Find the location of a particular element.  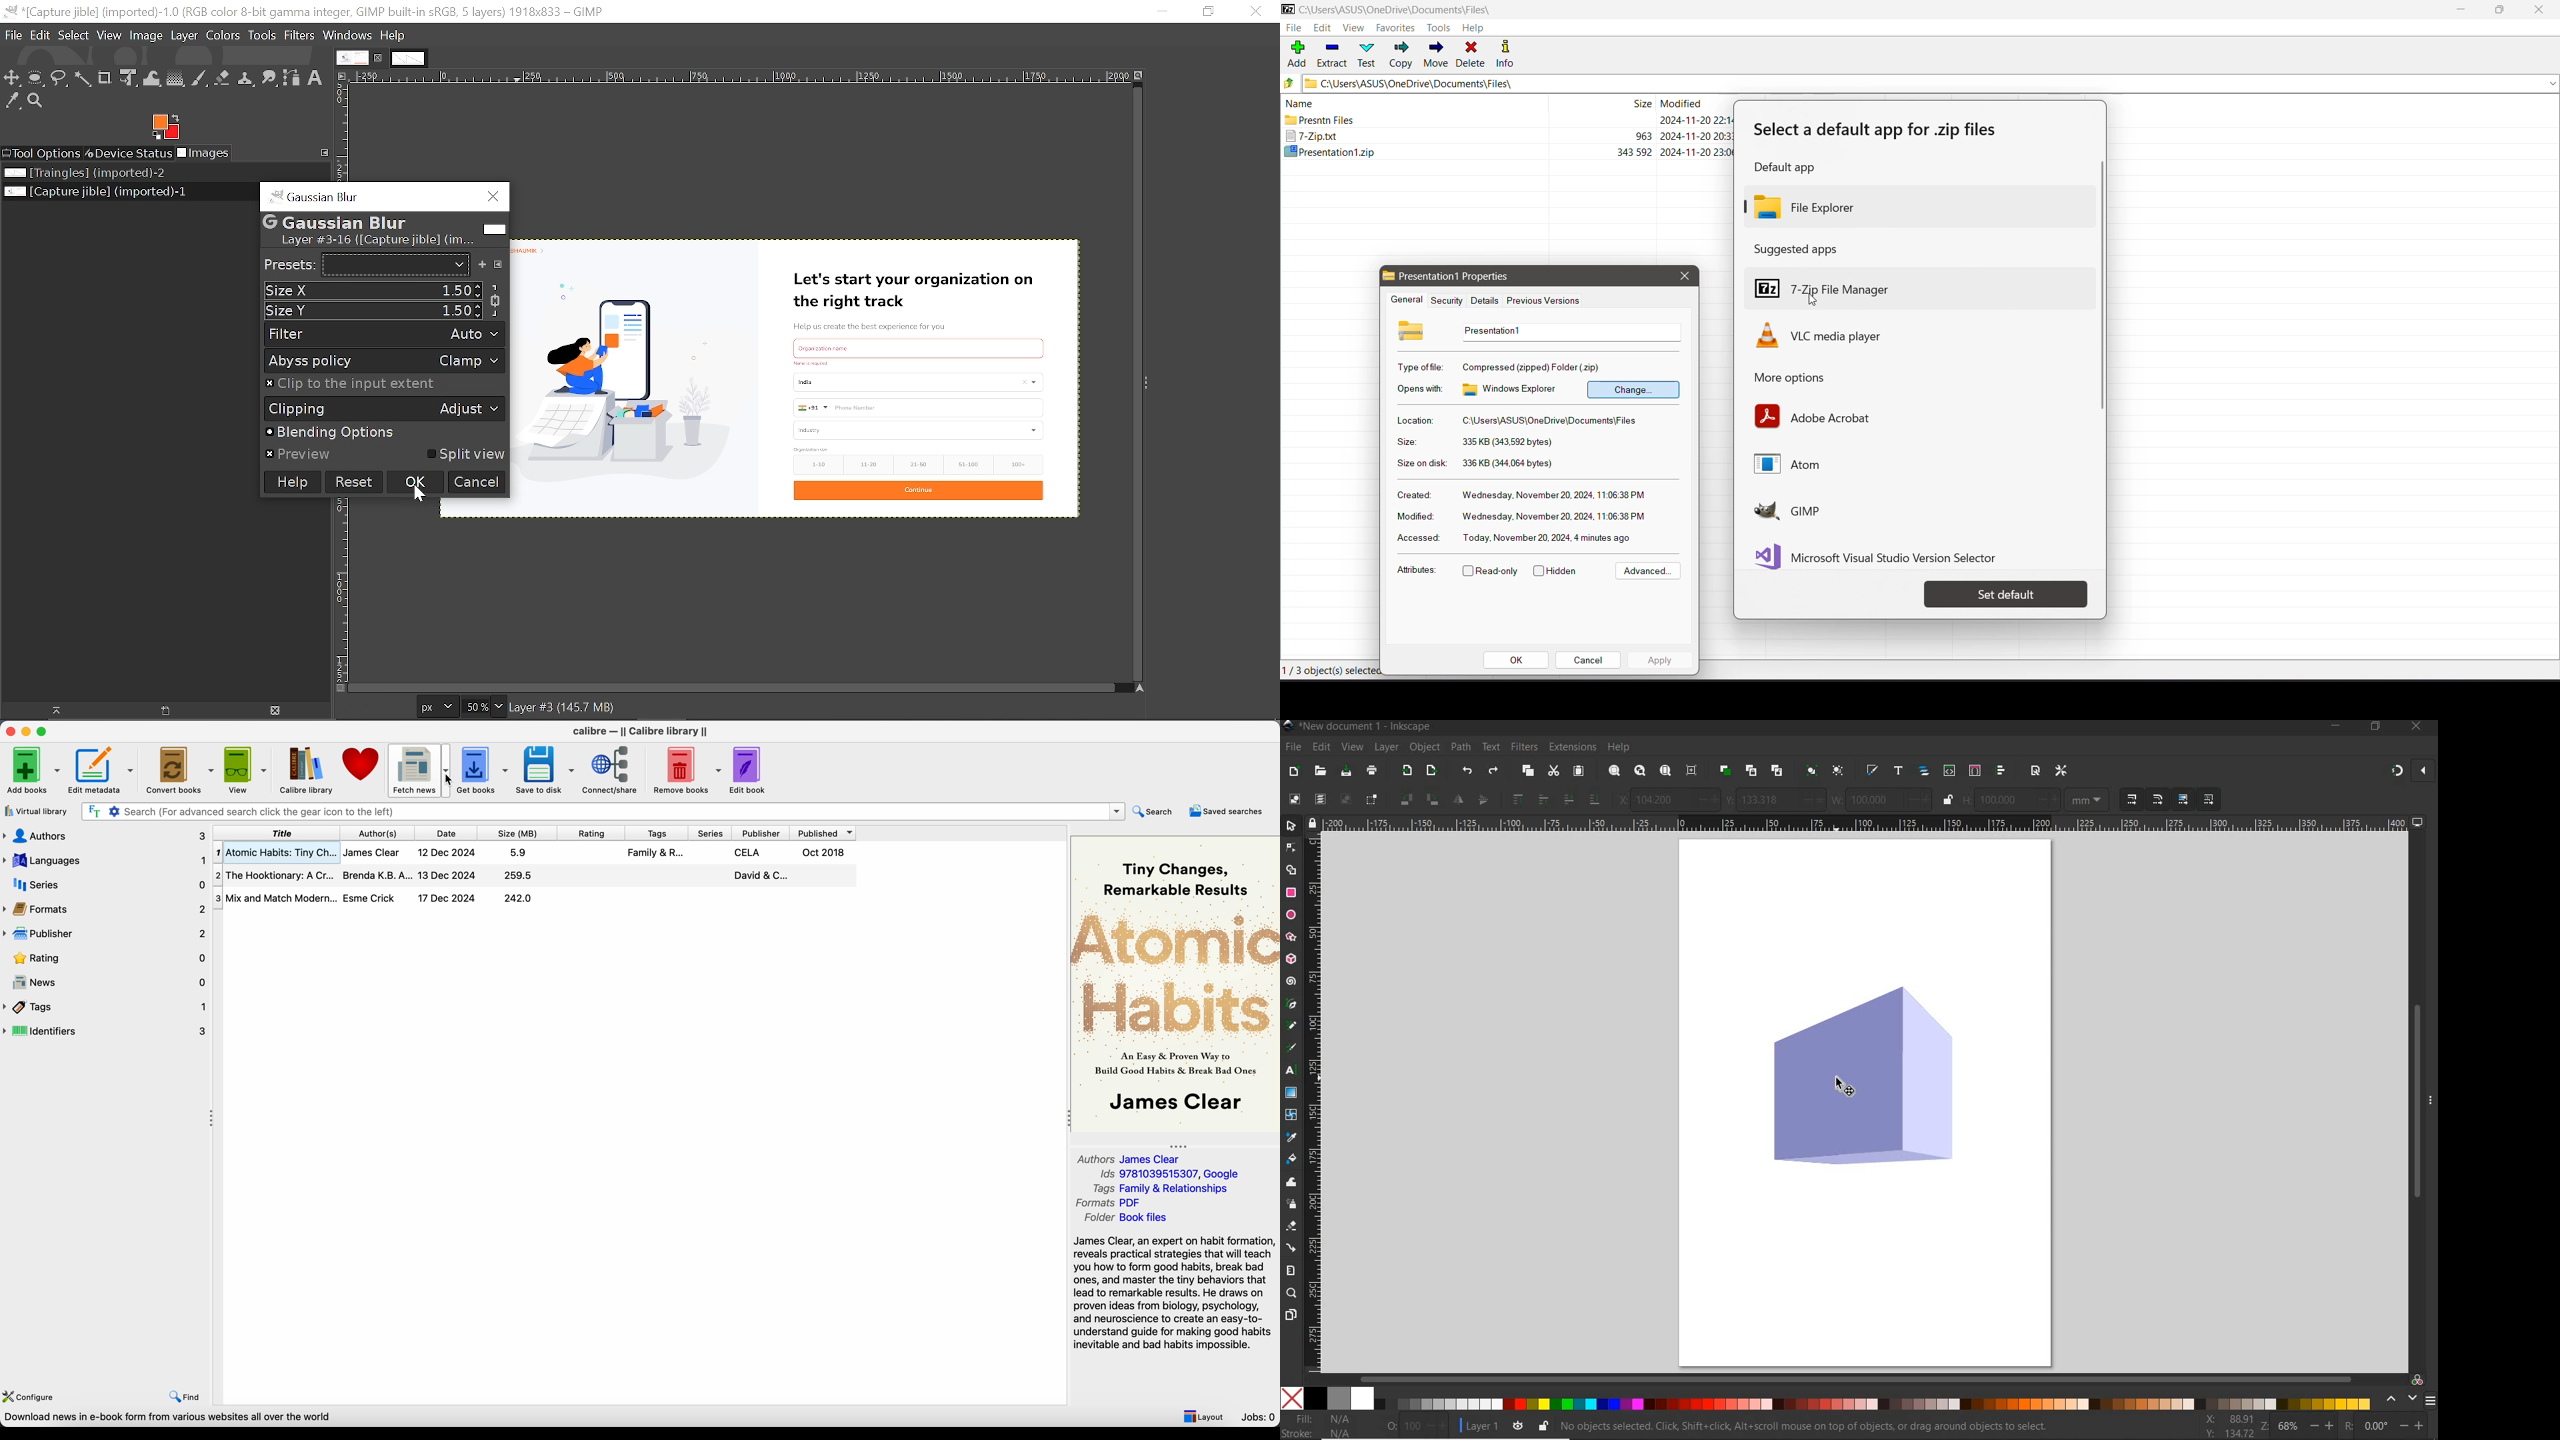

Selected File properties is located at coordinates (1465, 277).